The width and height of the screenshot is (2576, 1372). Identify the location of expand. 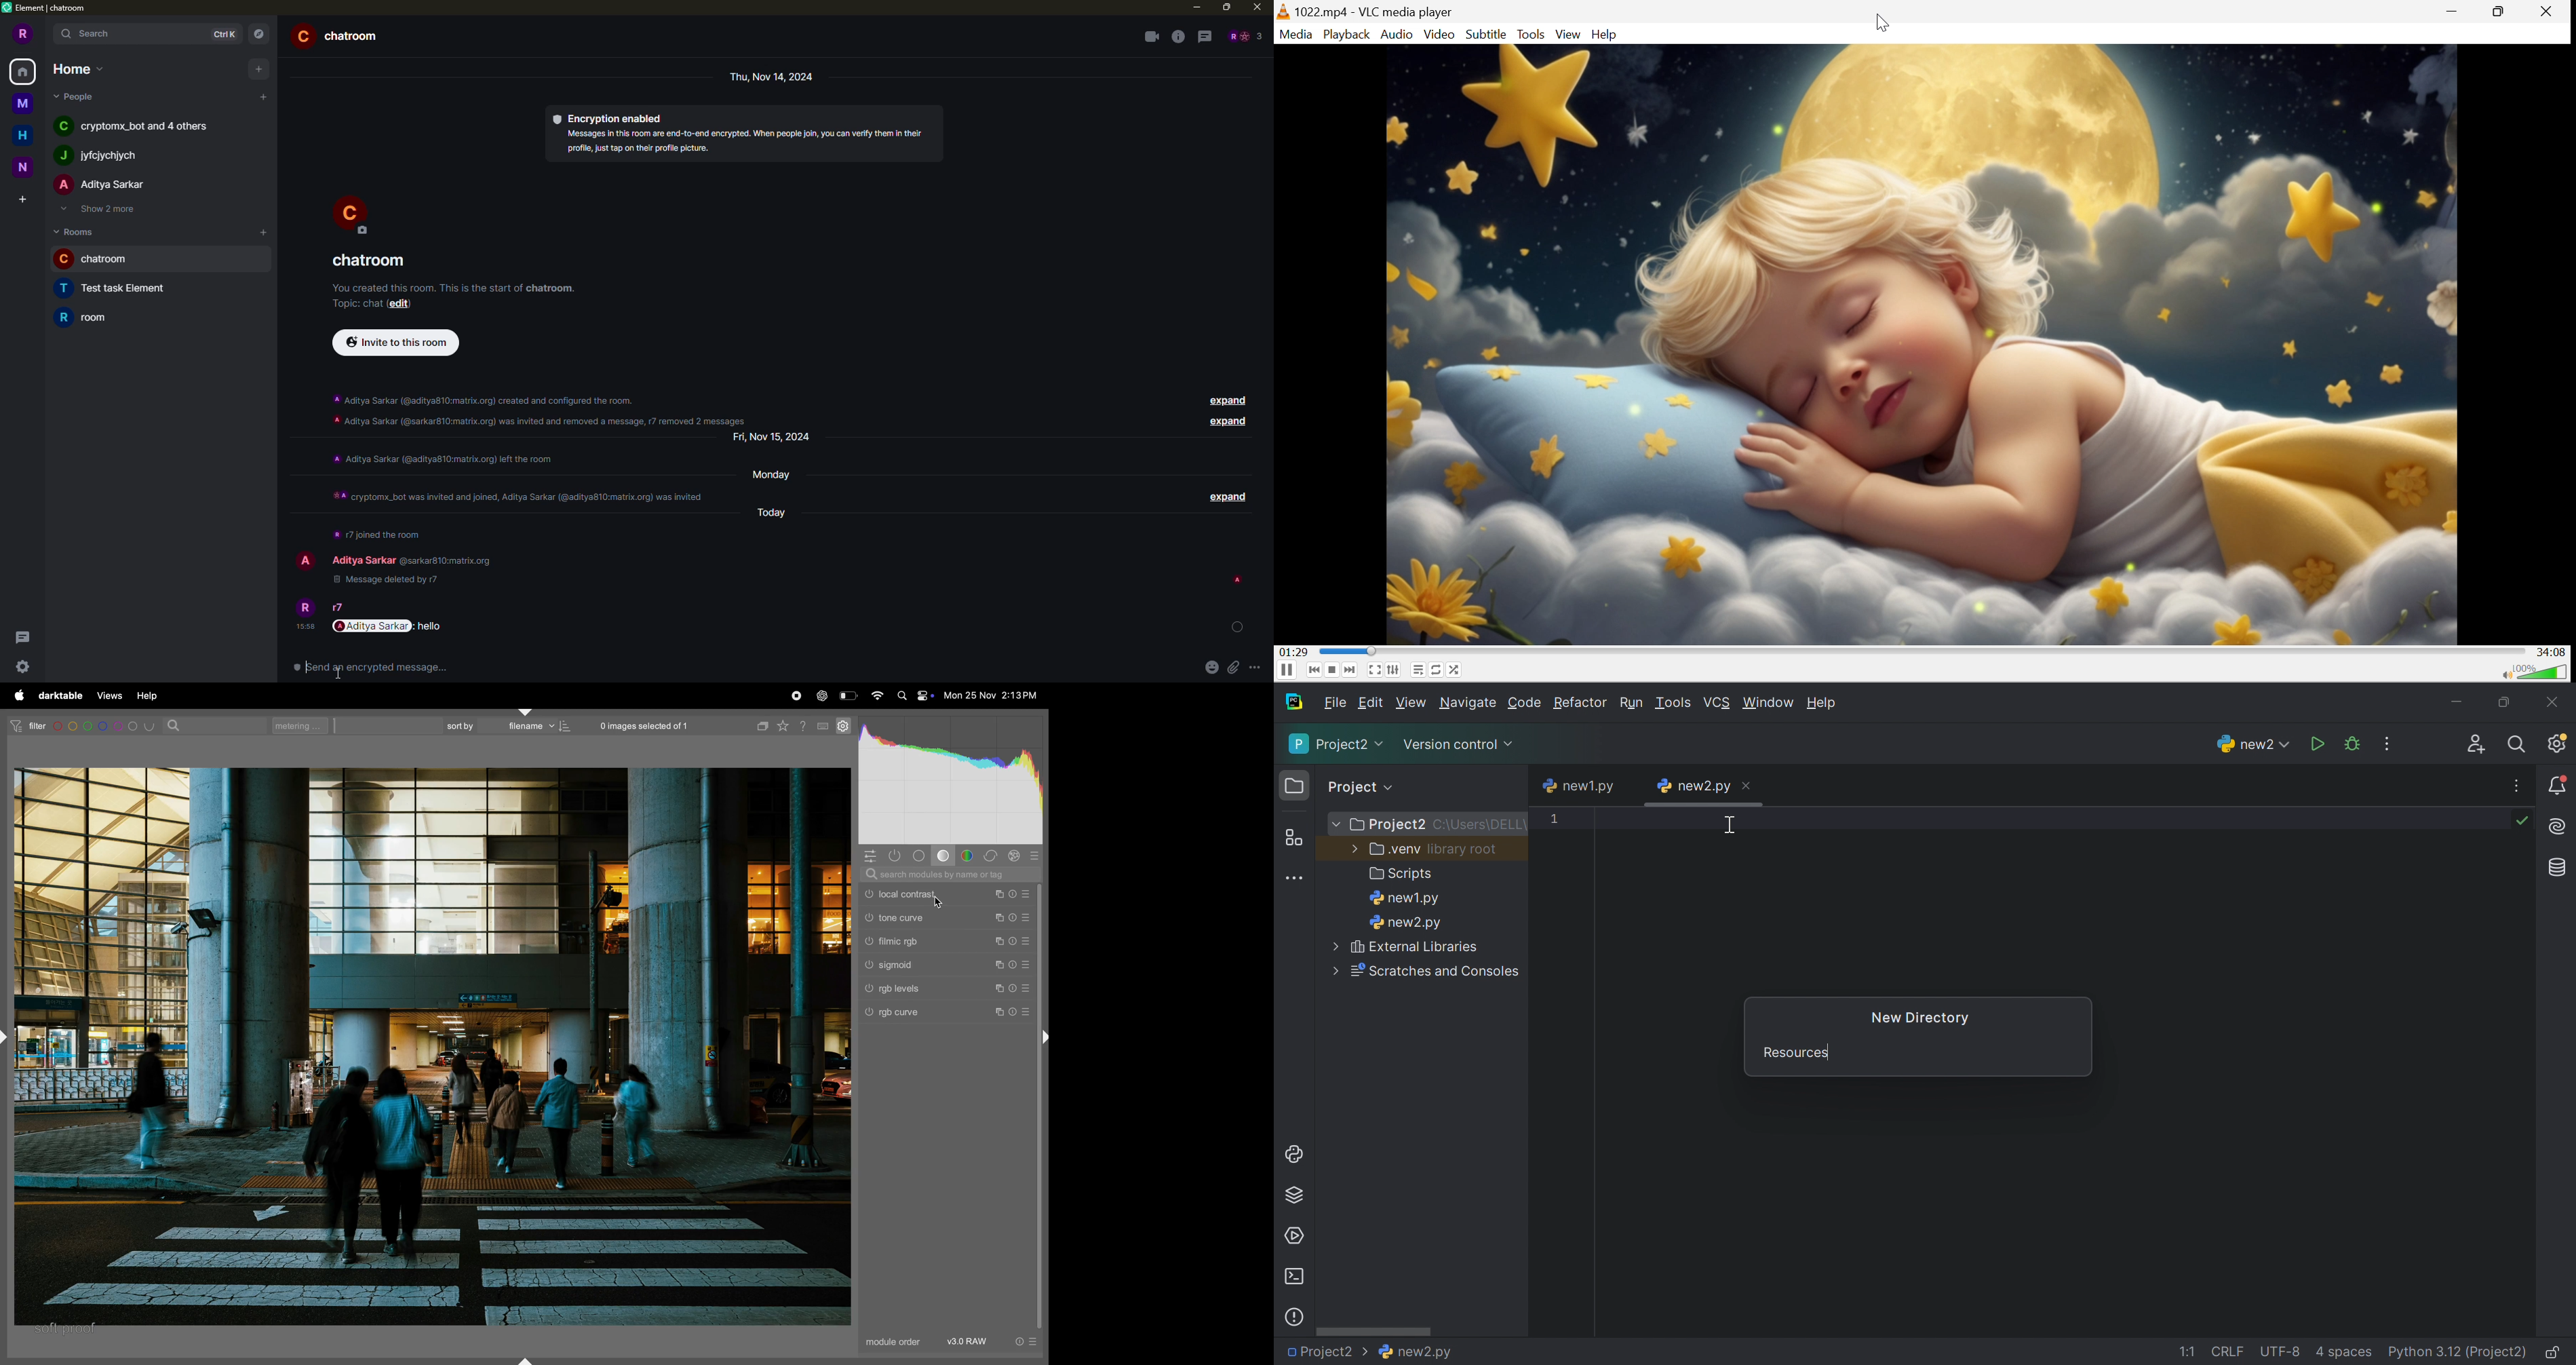
(1232, 401).